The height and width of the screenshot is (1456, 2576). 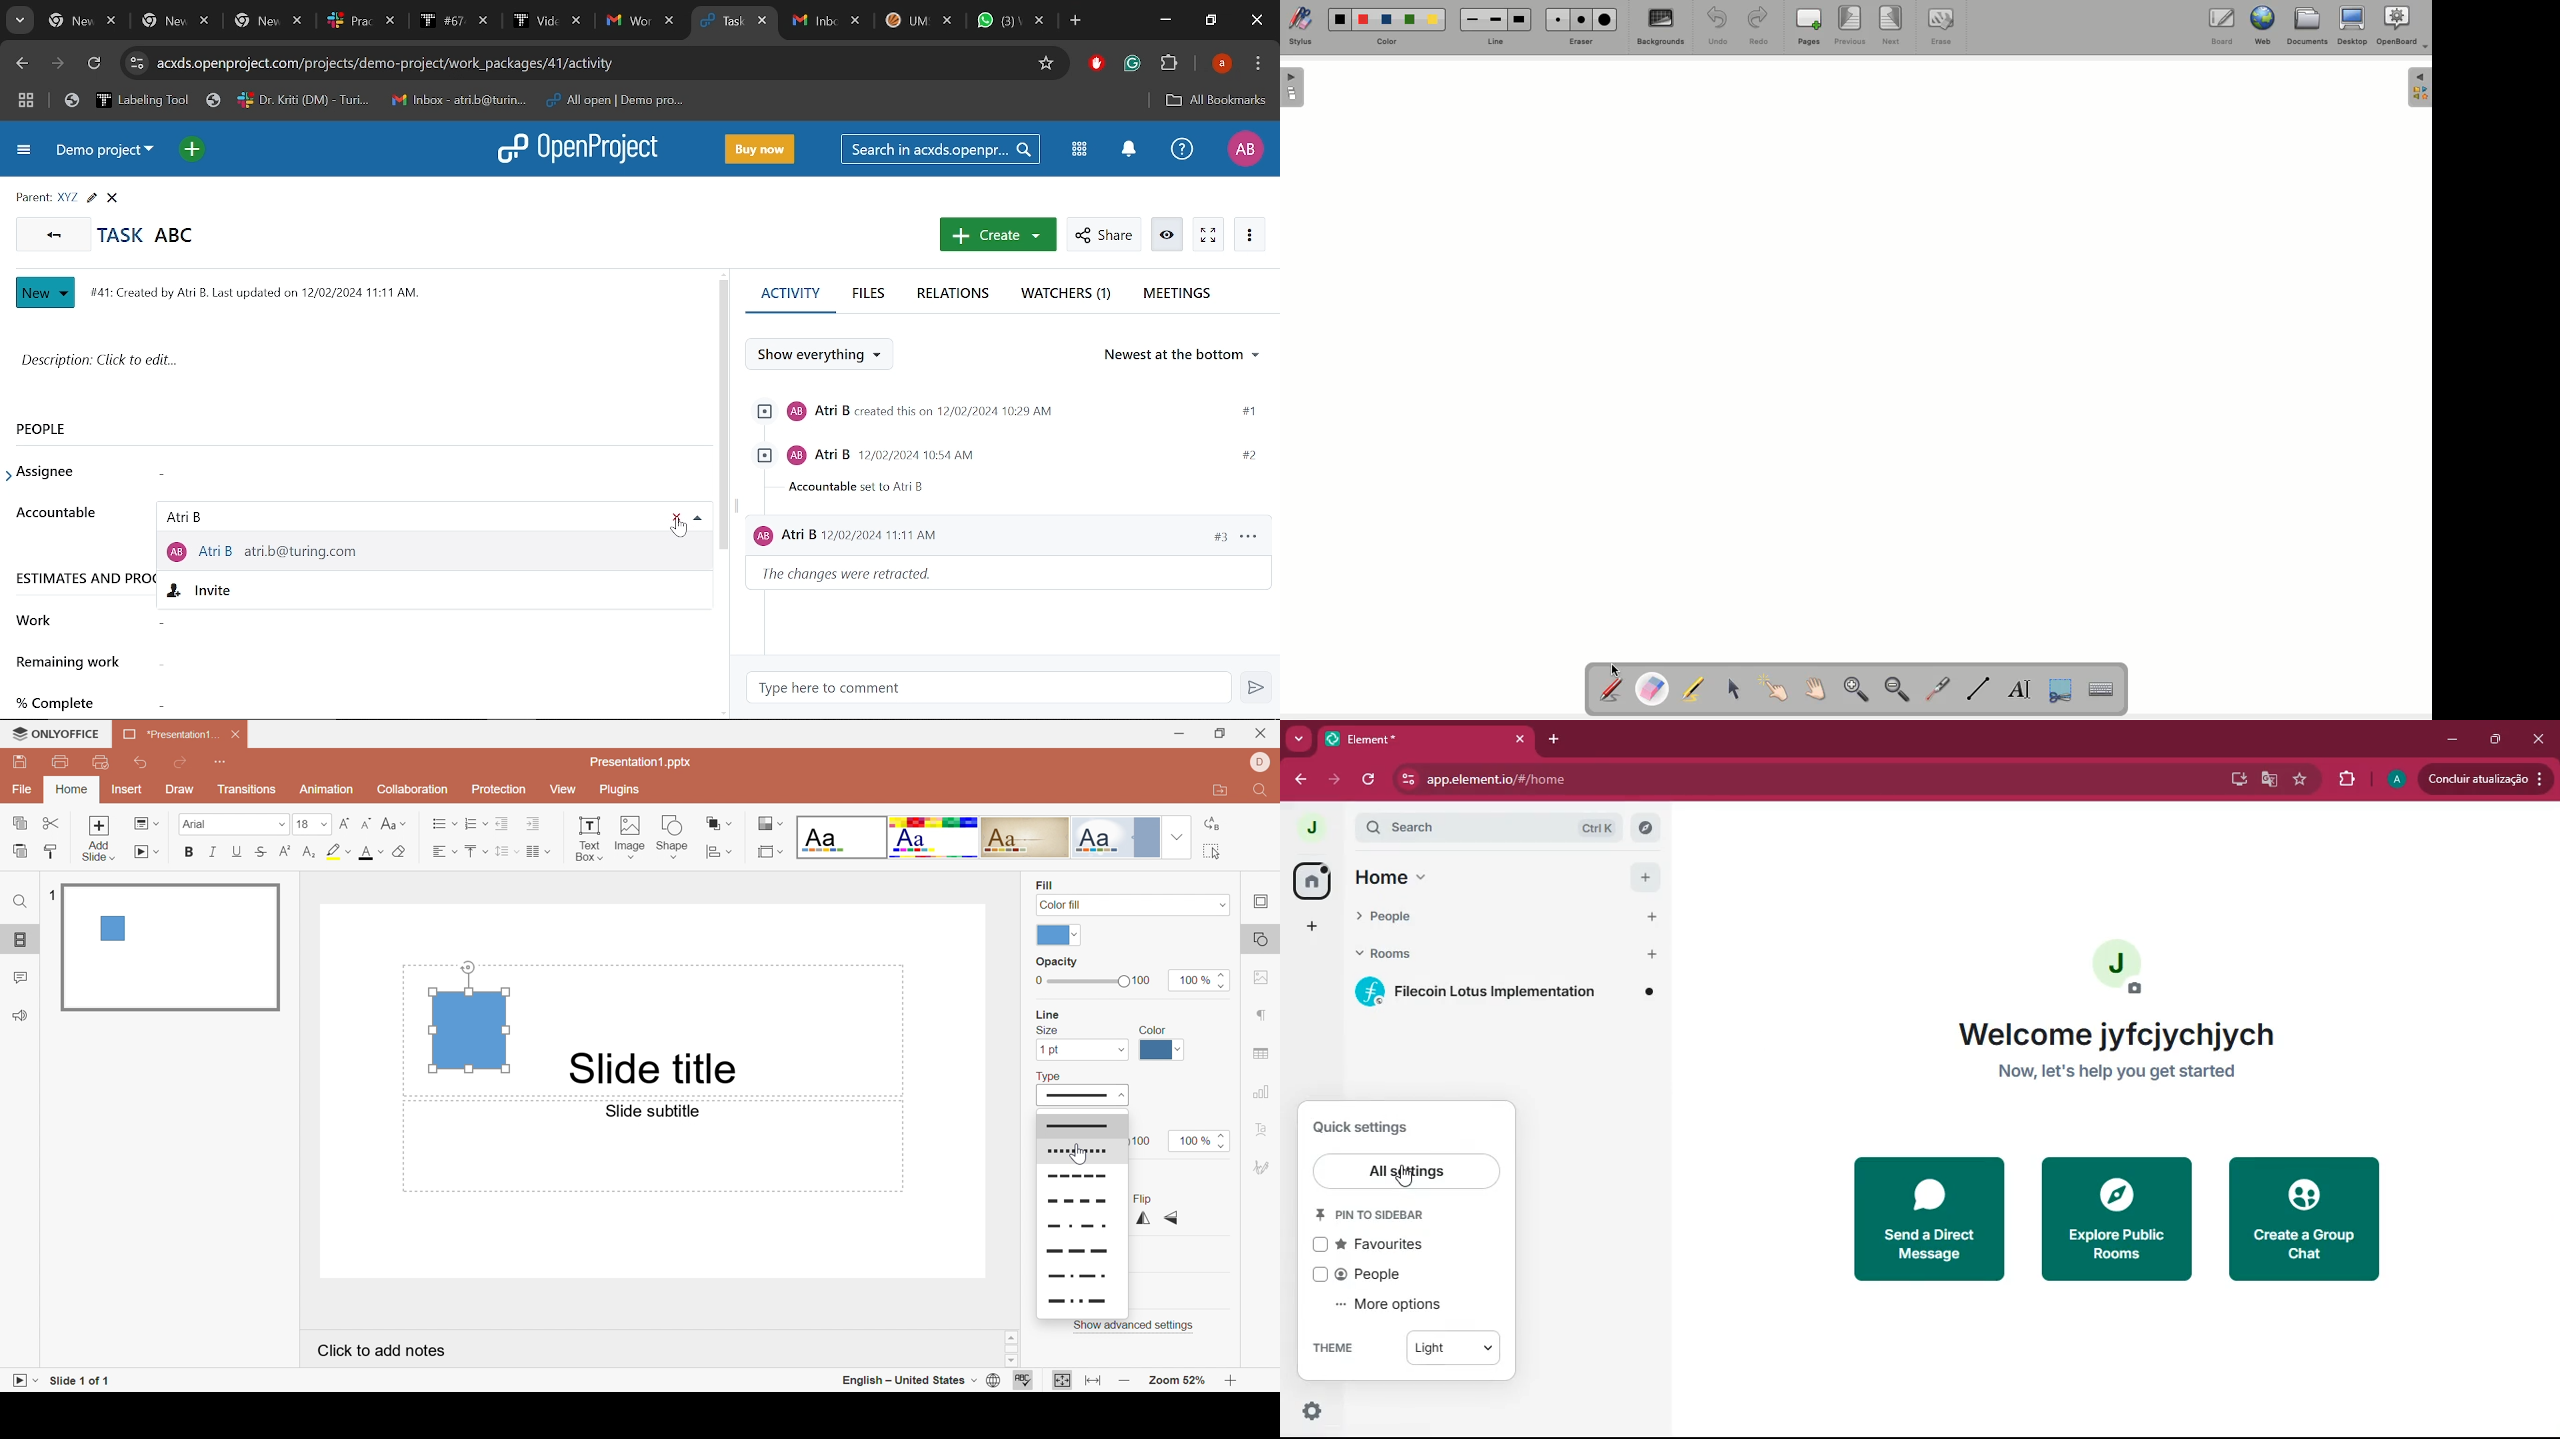 What do you see at coordinates (285, 851) in the screenshot?
I see `Superscript` at bounding box center [285, 851].